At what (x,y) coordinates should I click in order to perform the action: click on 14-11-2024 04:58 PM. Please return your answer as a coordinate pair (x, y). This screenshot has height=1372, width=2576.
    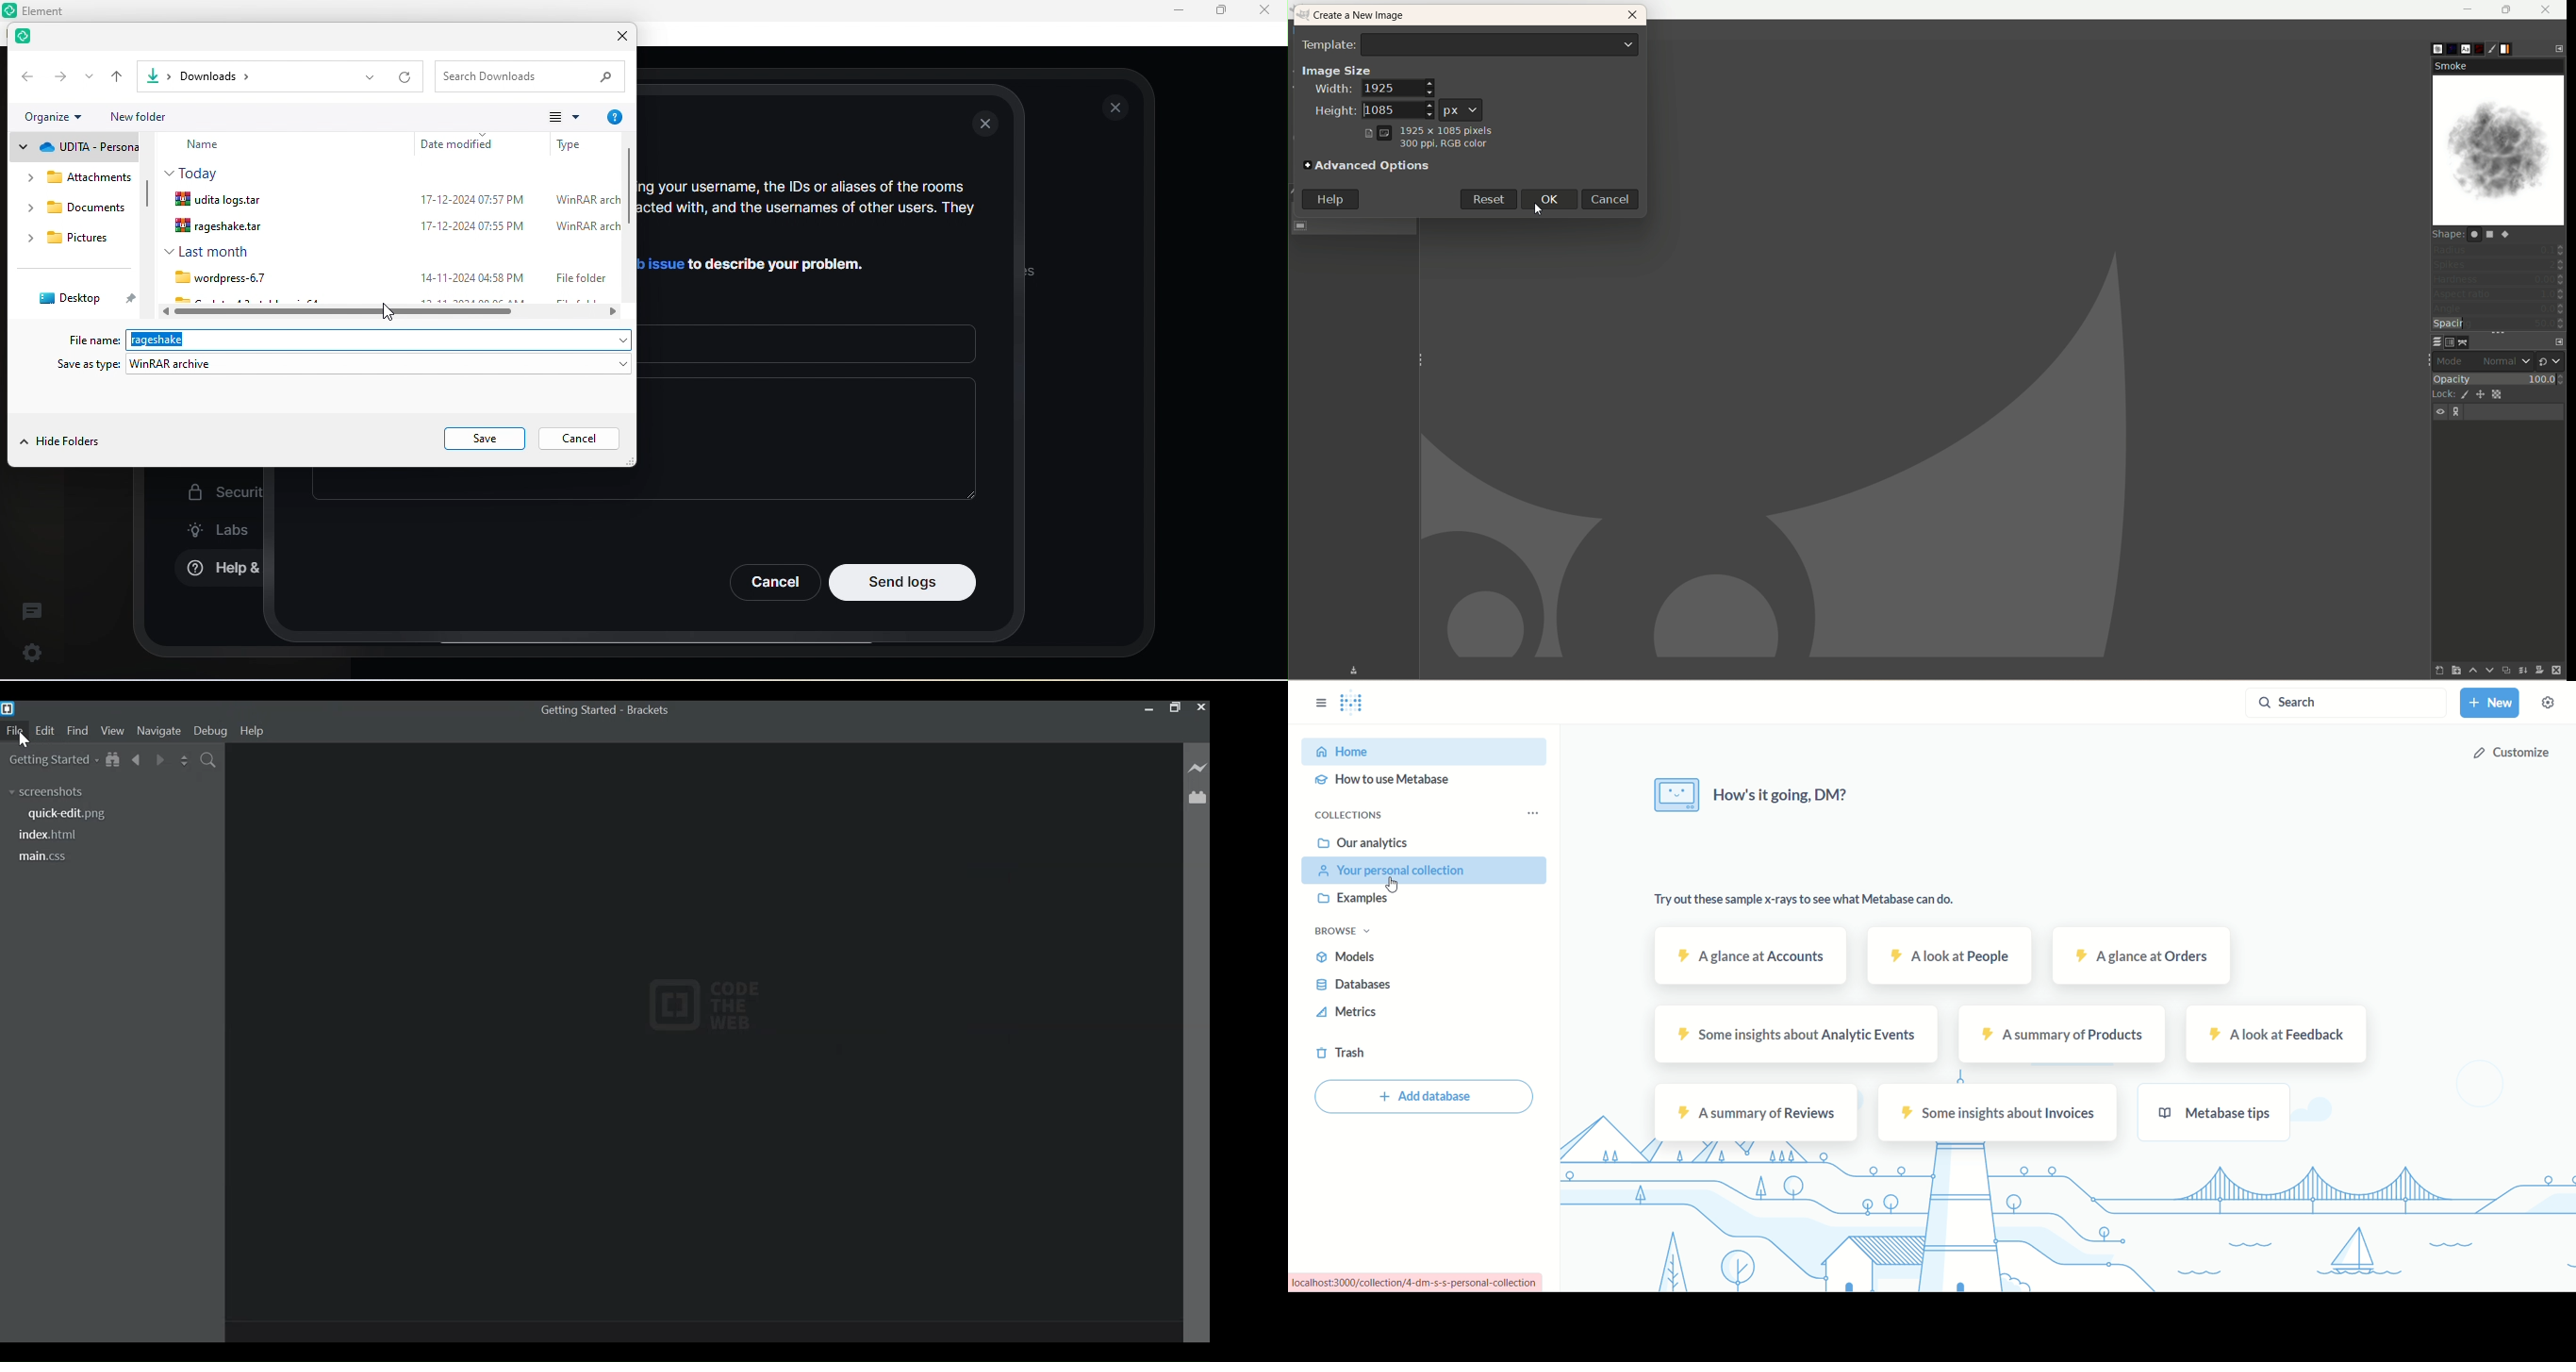
    Looking at the image, I should click on (473, 276).